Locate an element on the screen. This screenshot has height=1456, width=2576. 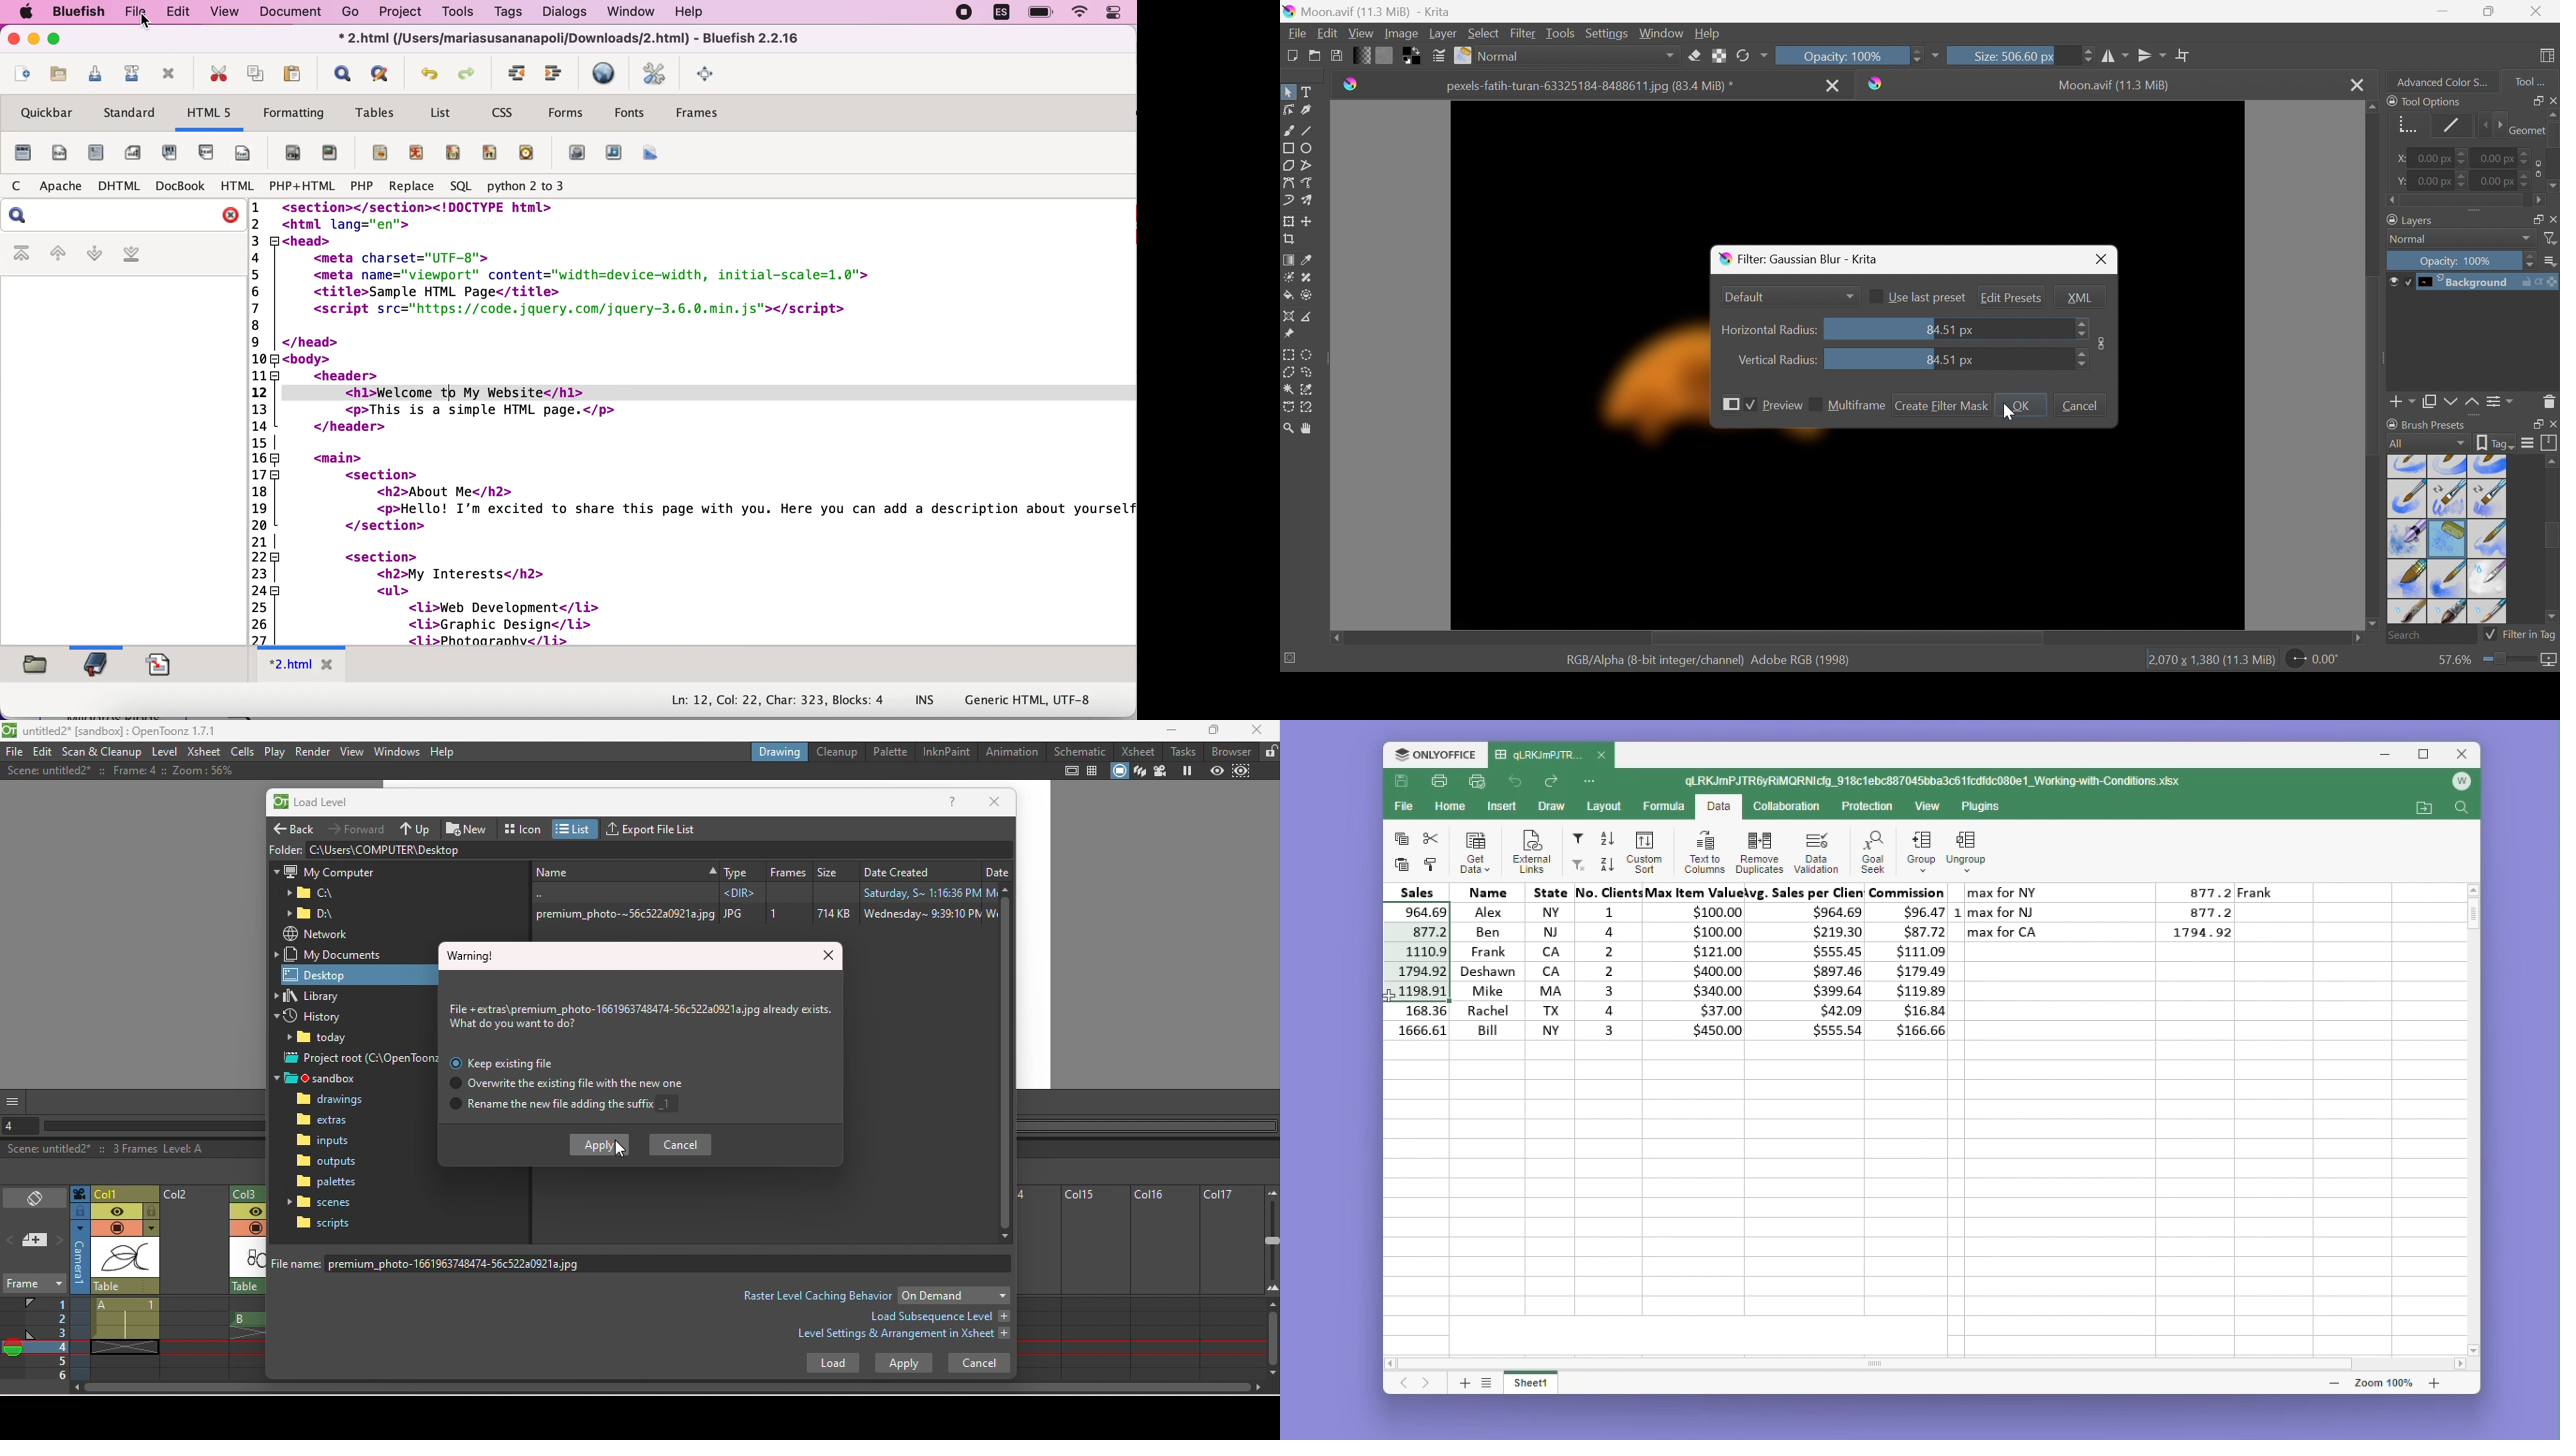
Window is located at coordinates (1659, 34).